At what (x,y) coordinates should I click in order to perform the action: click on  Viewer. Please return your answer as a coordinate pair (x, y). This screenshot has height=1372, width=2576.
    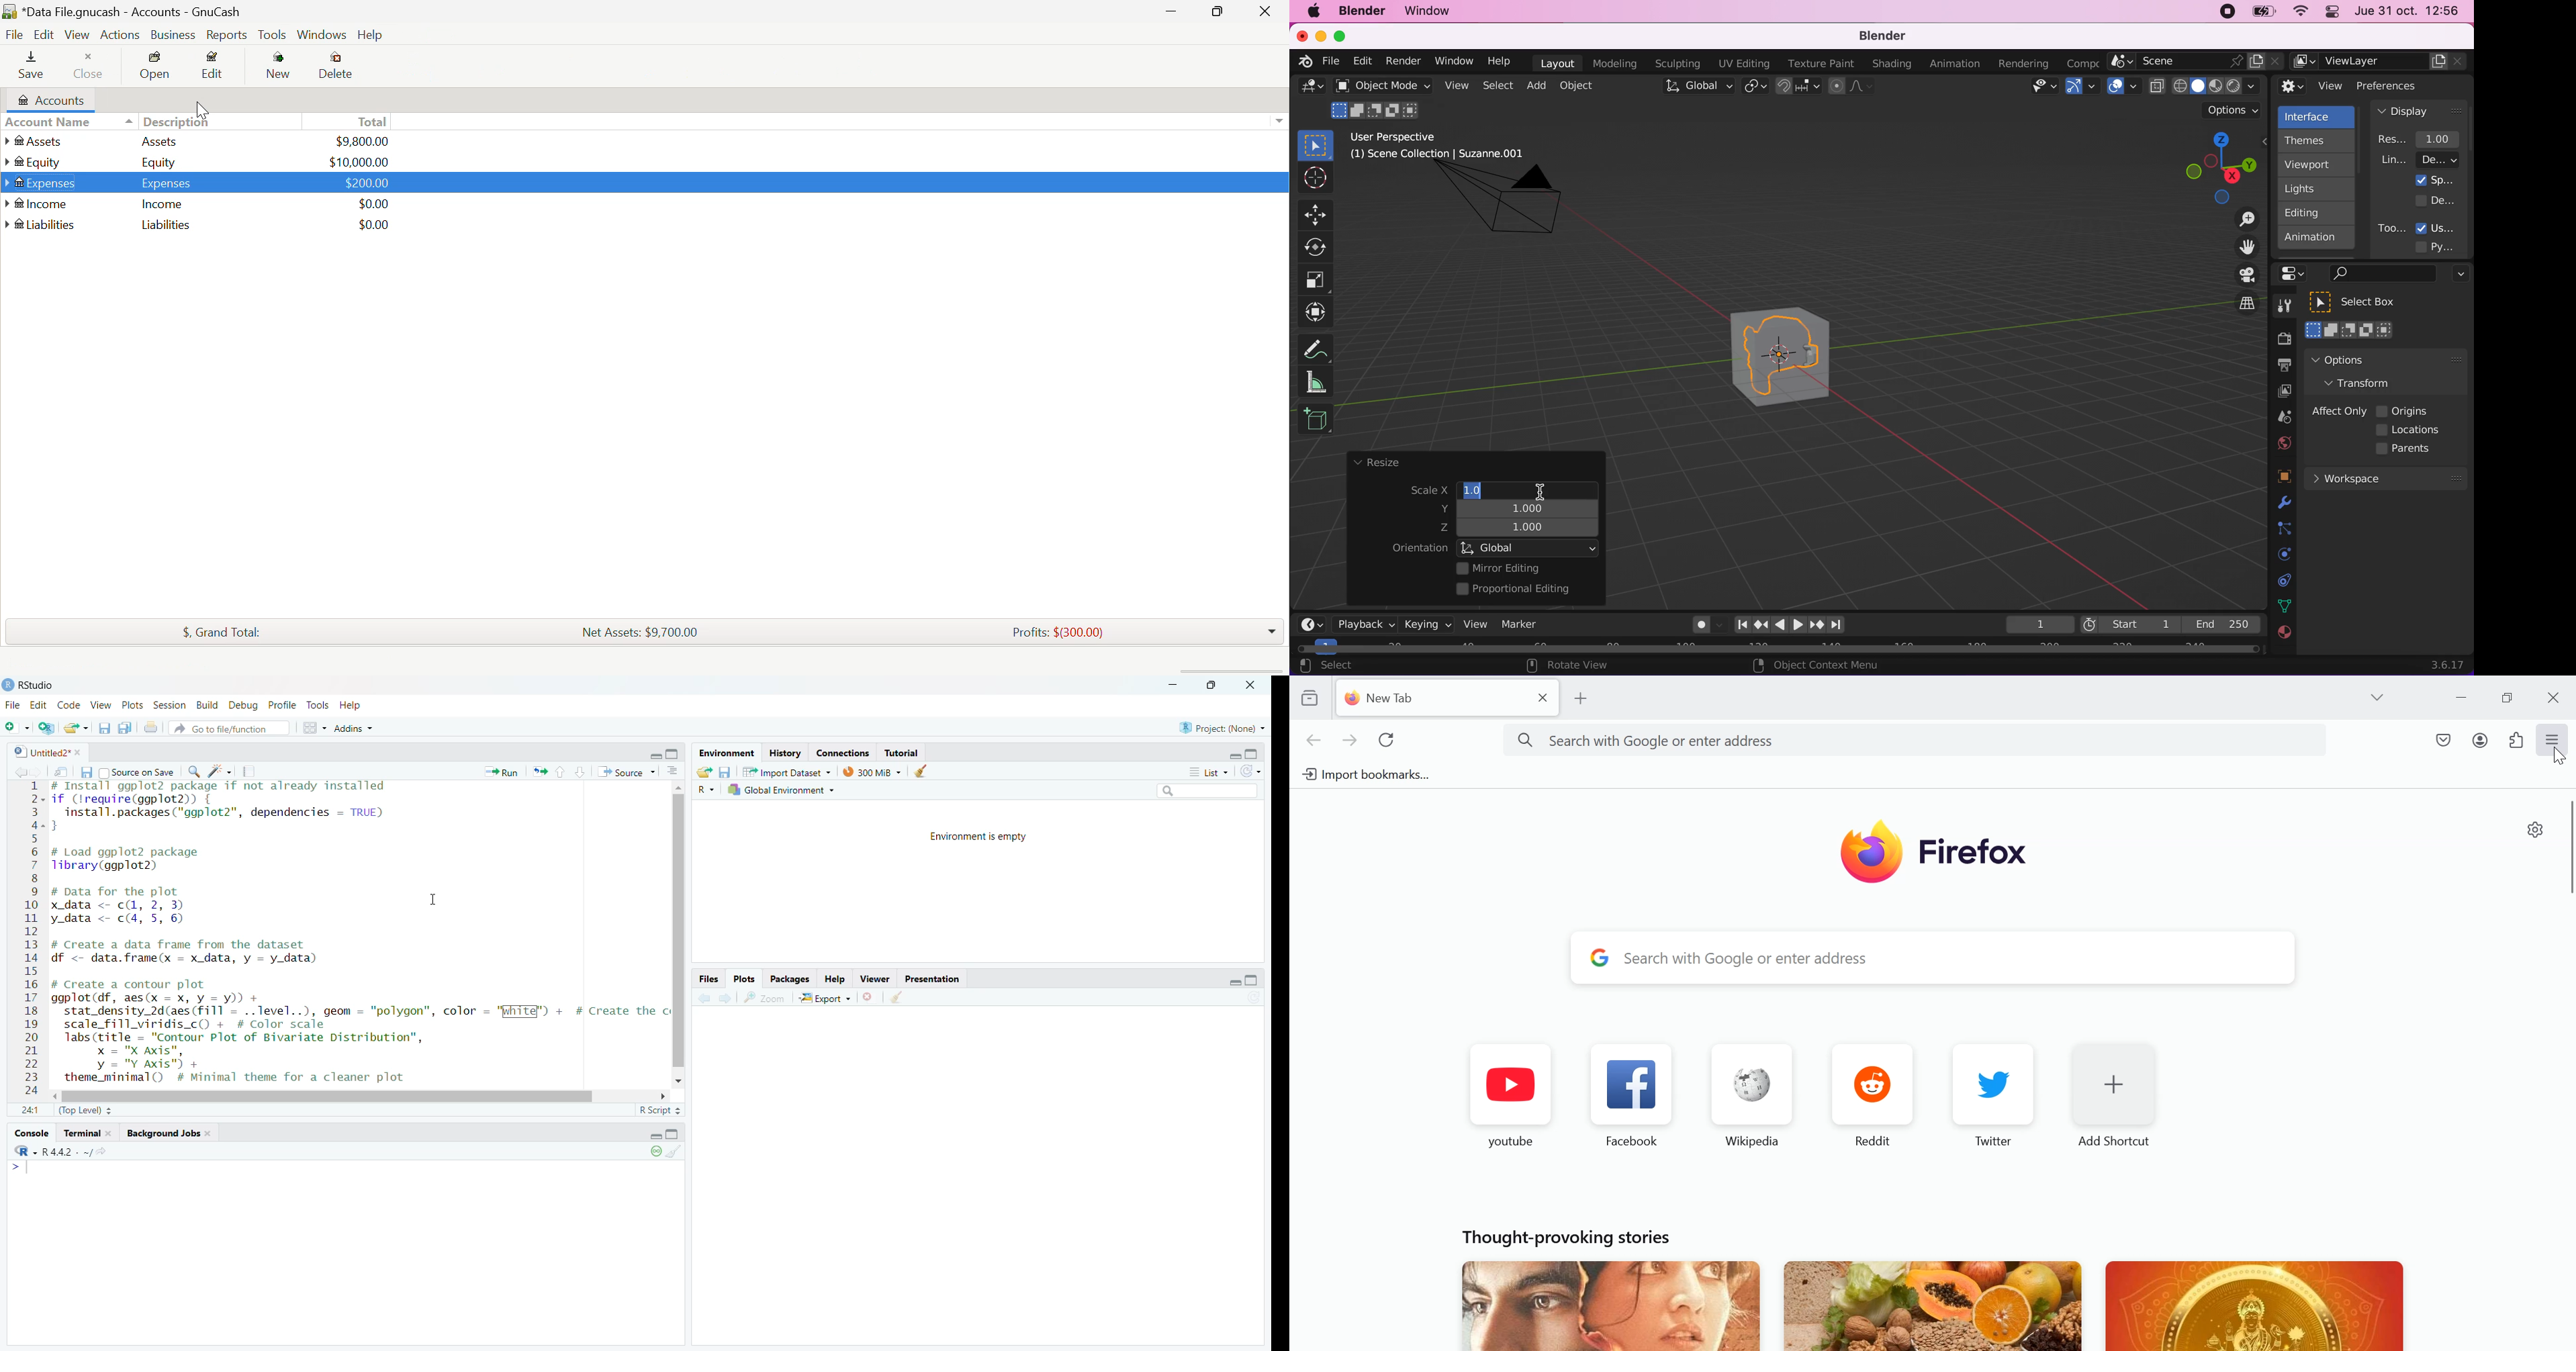
    Looking at the image, I should click on (876, 979).